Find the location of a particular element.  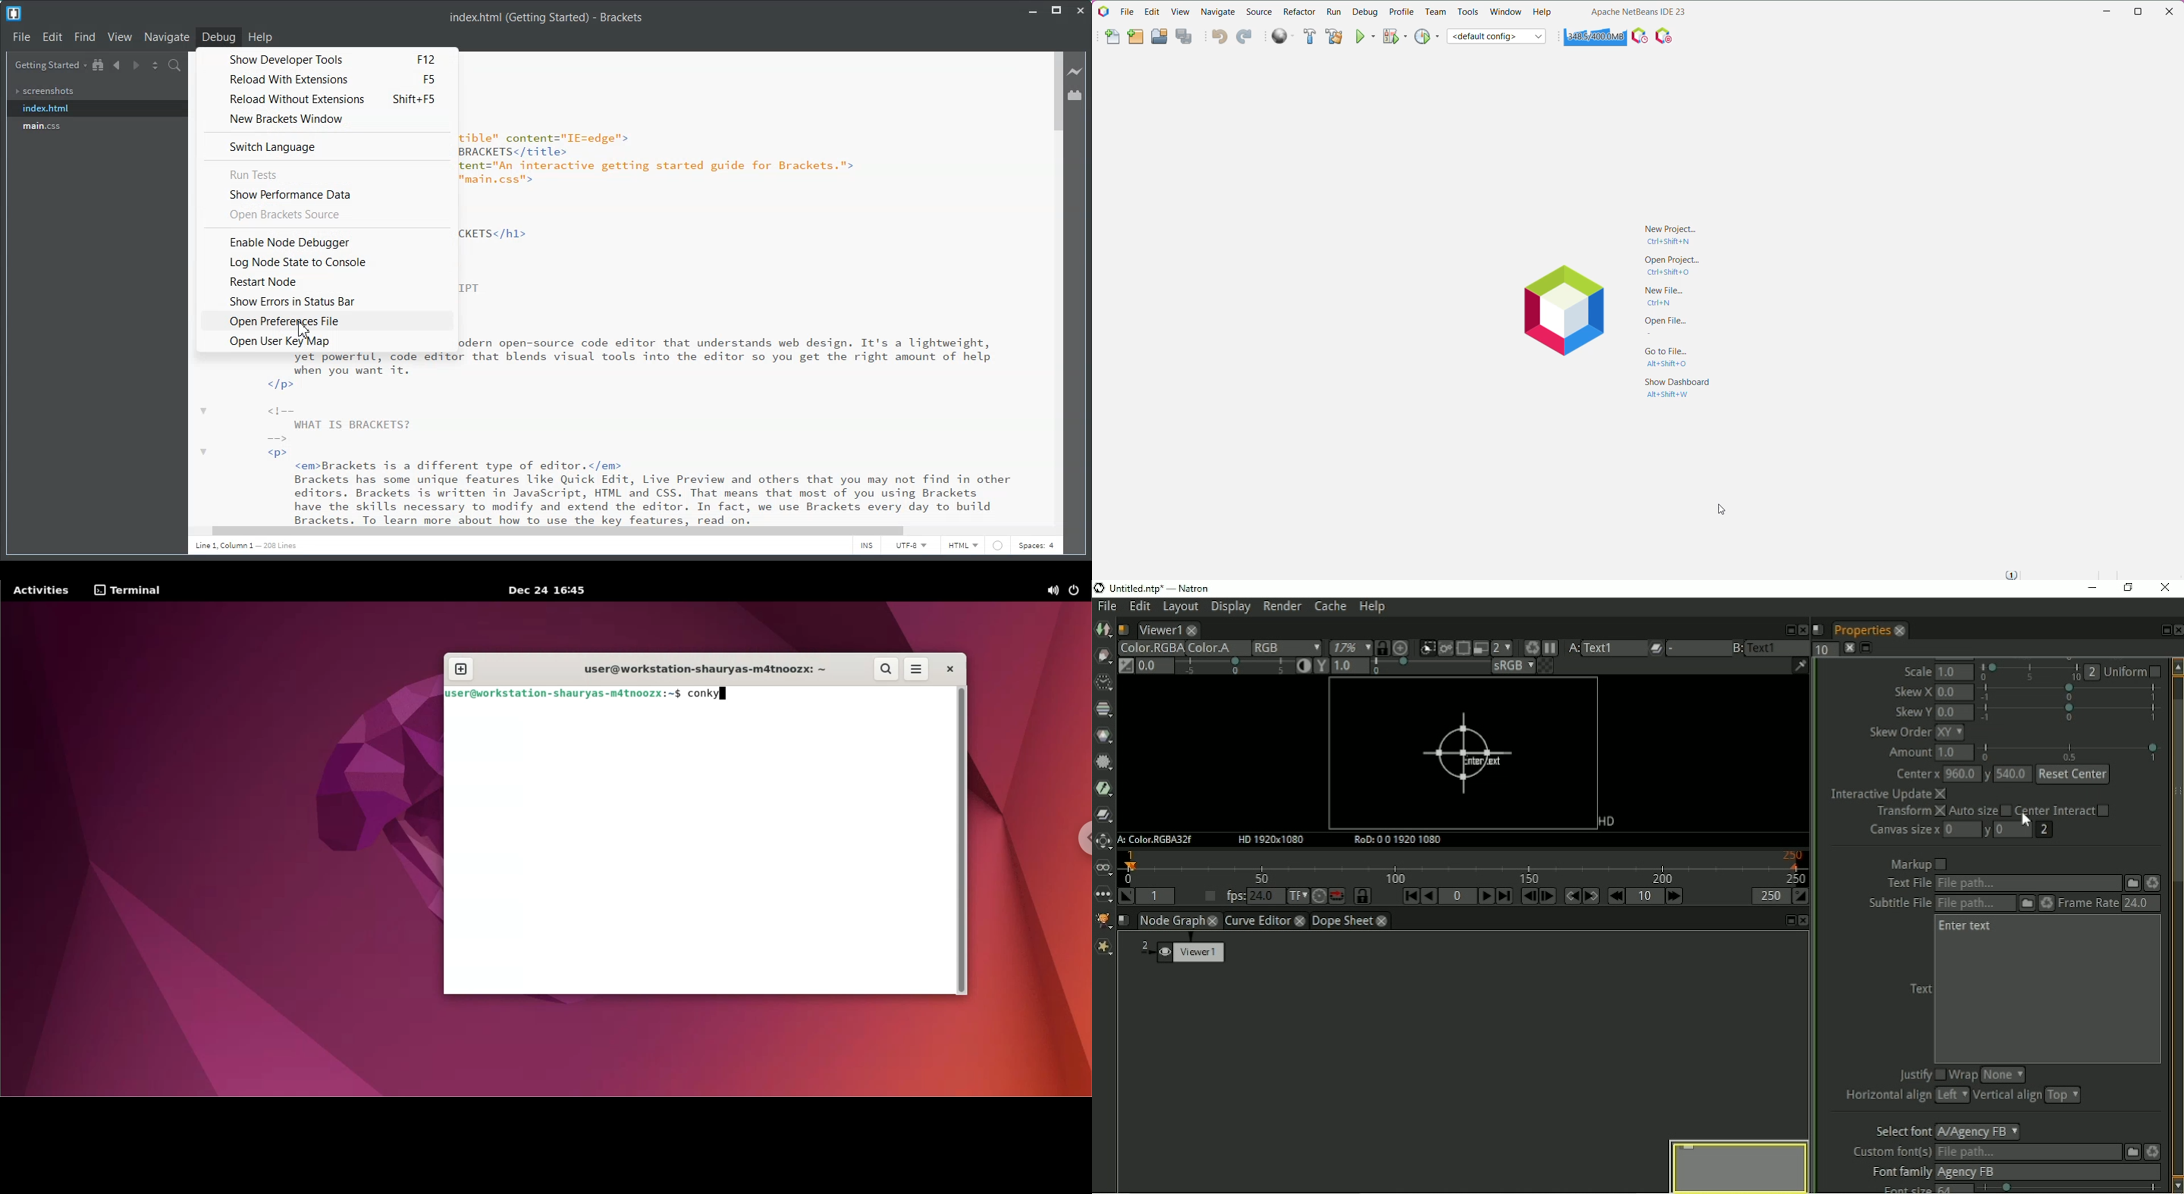

UTF-8 is located at coordinates (911, 547).